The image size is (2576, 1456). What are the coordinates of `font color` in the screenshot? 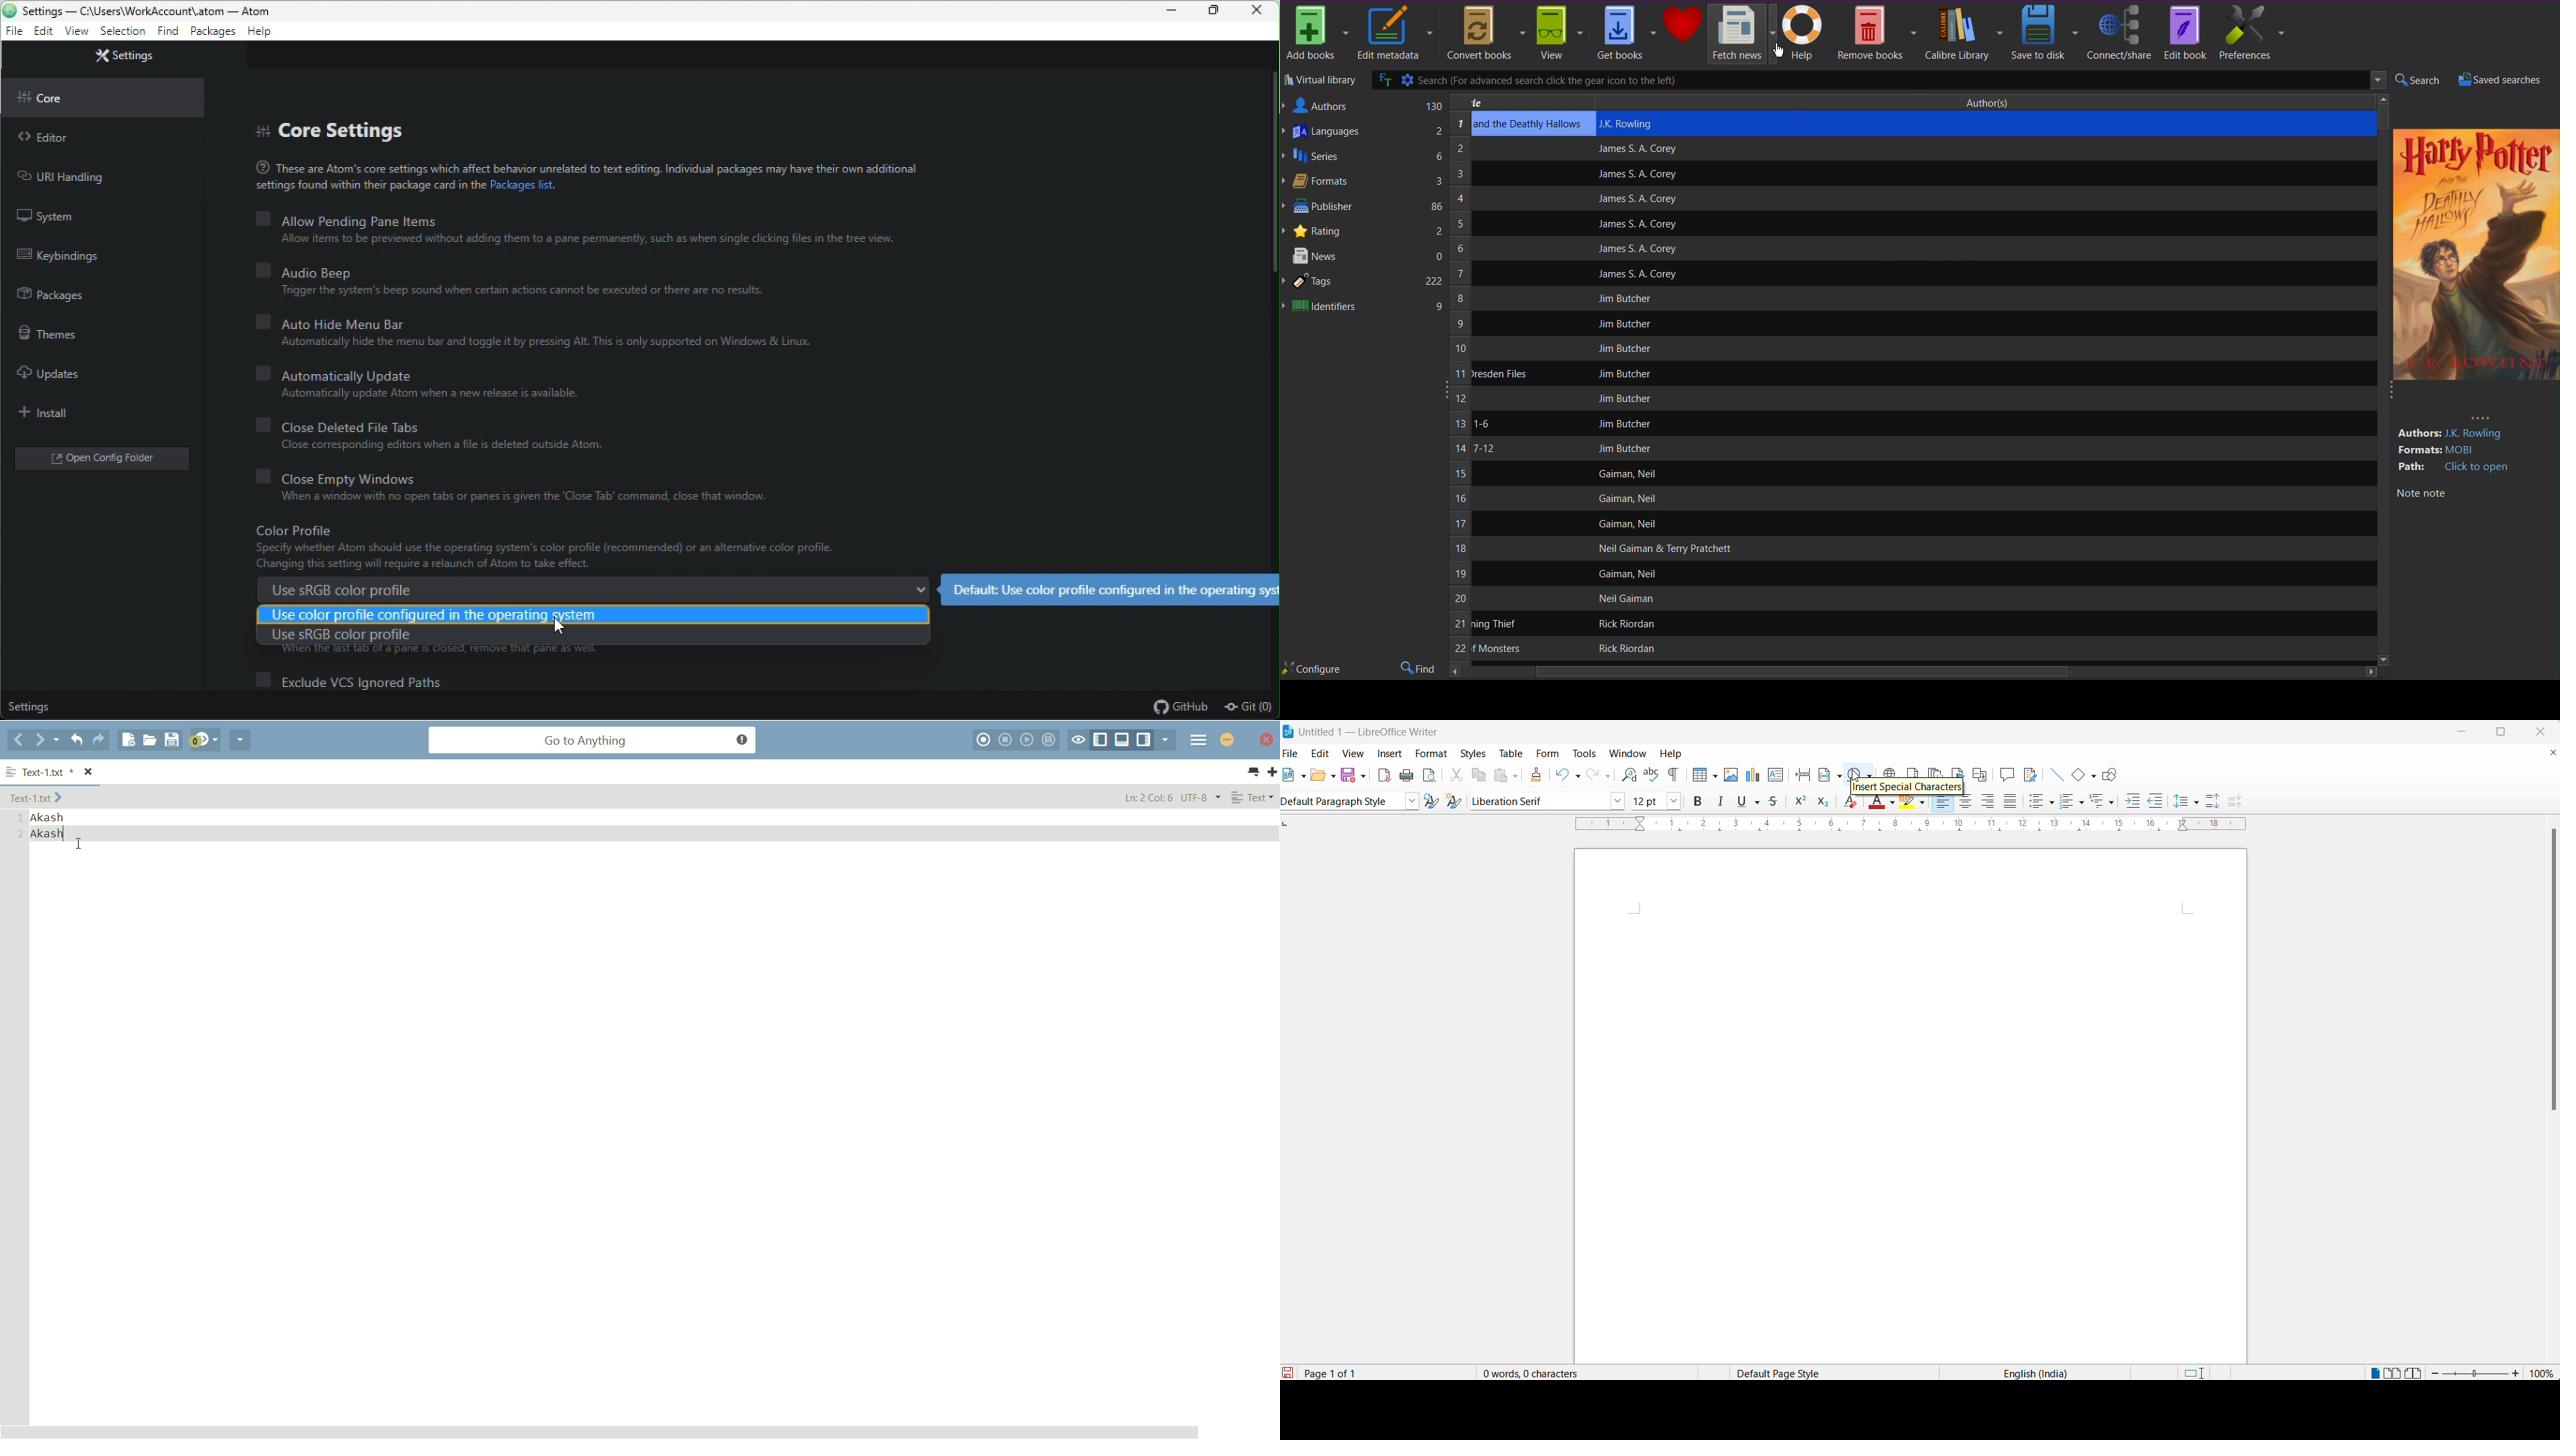 It's located at (1875, 804).